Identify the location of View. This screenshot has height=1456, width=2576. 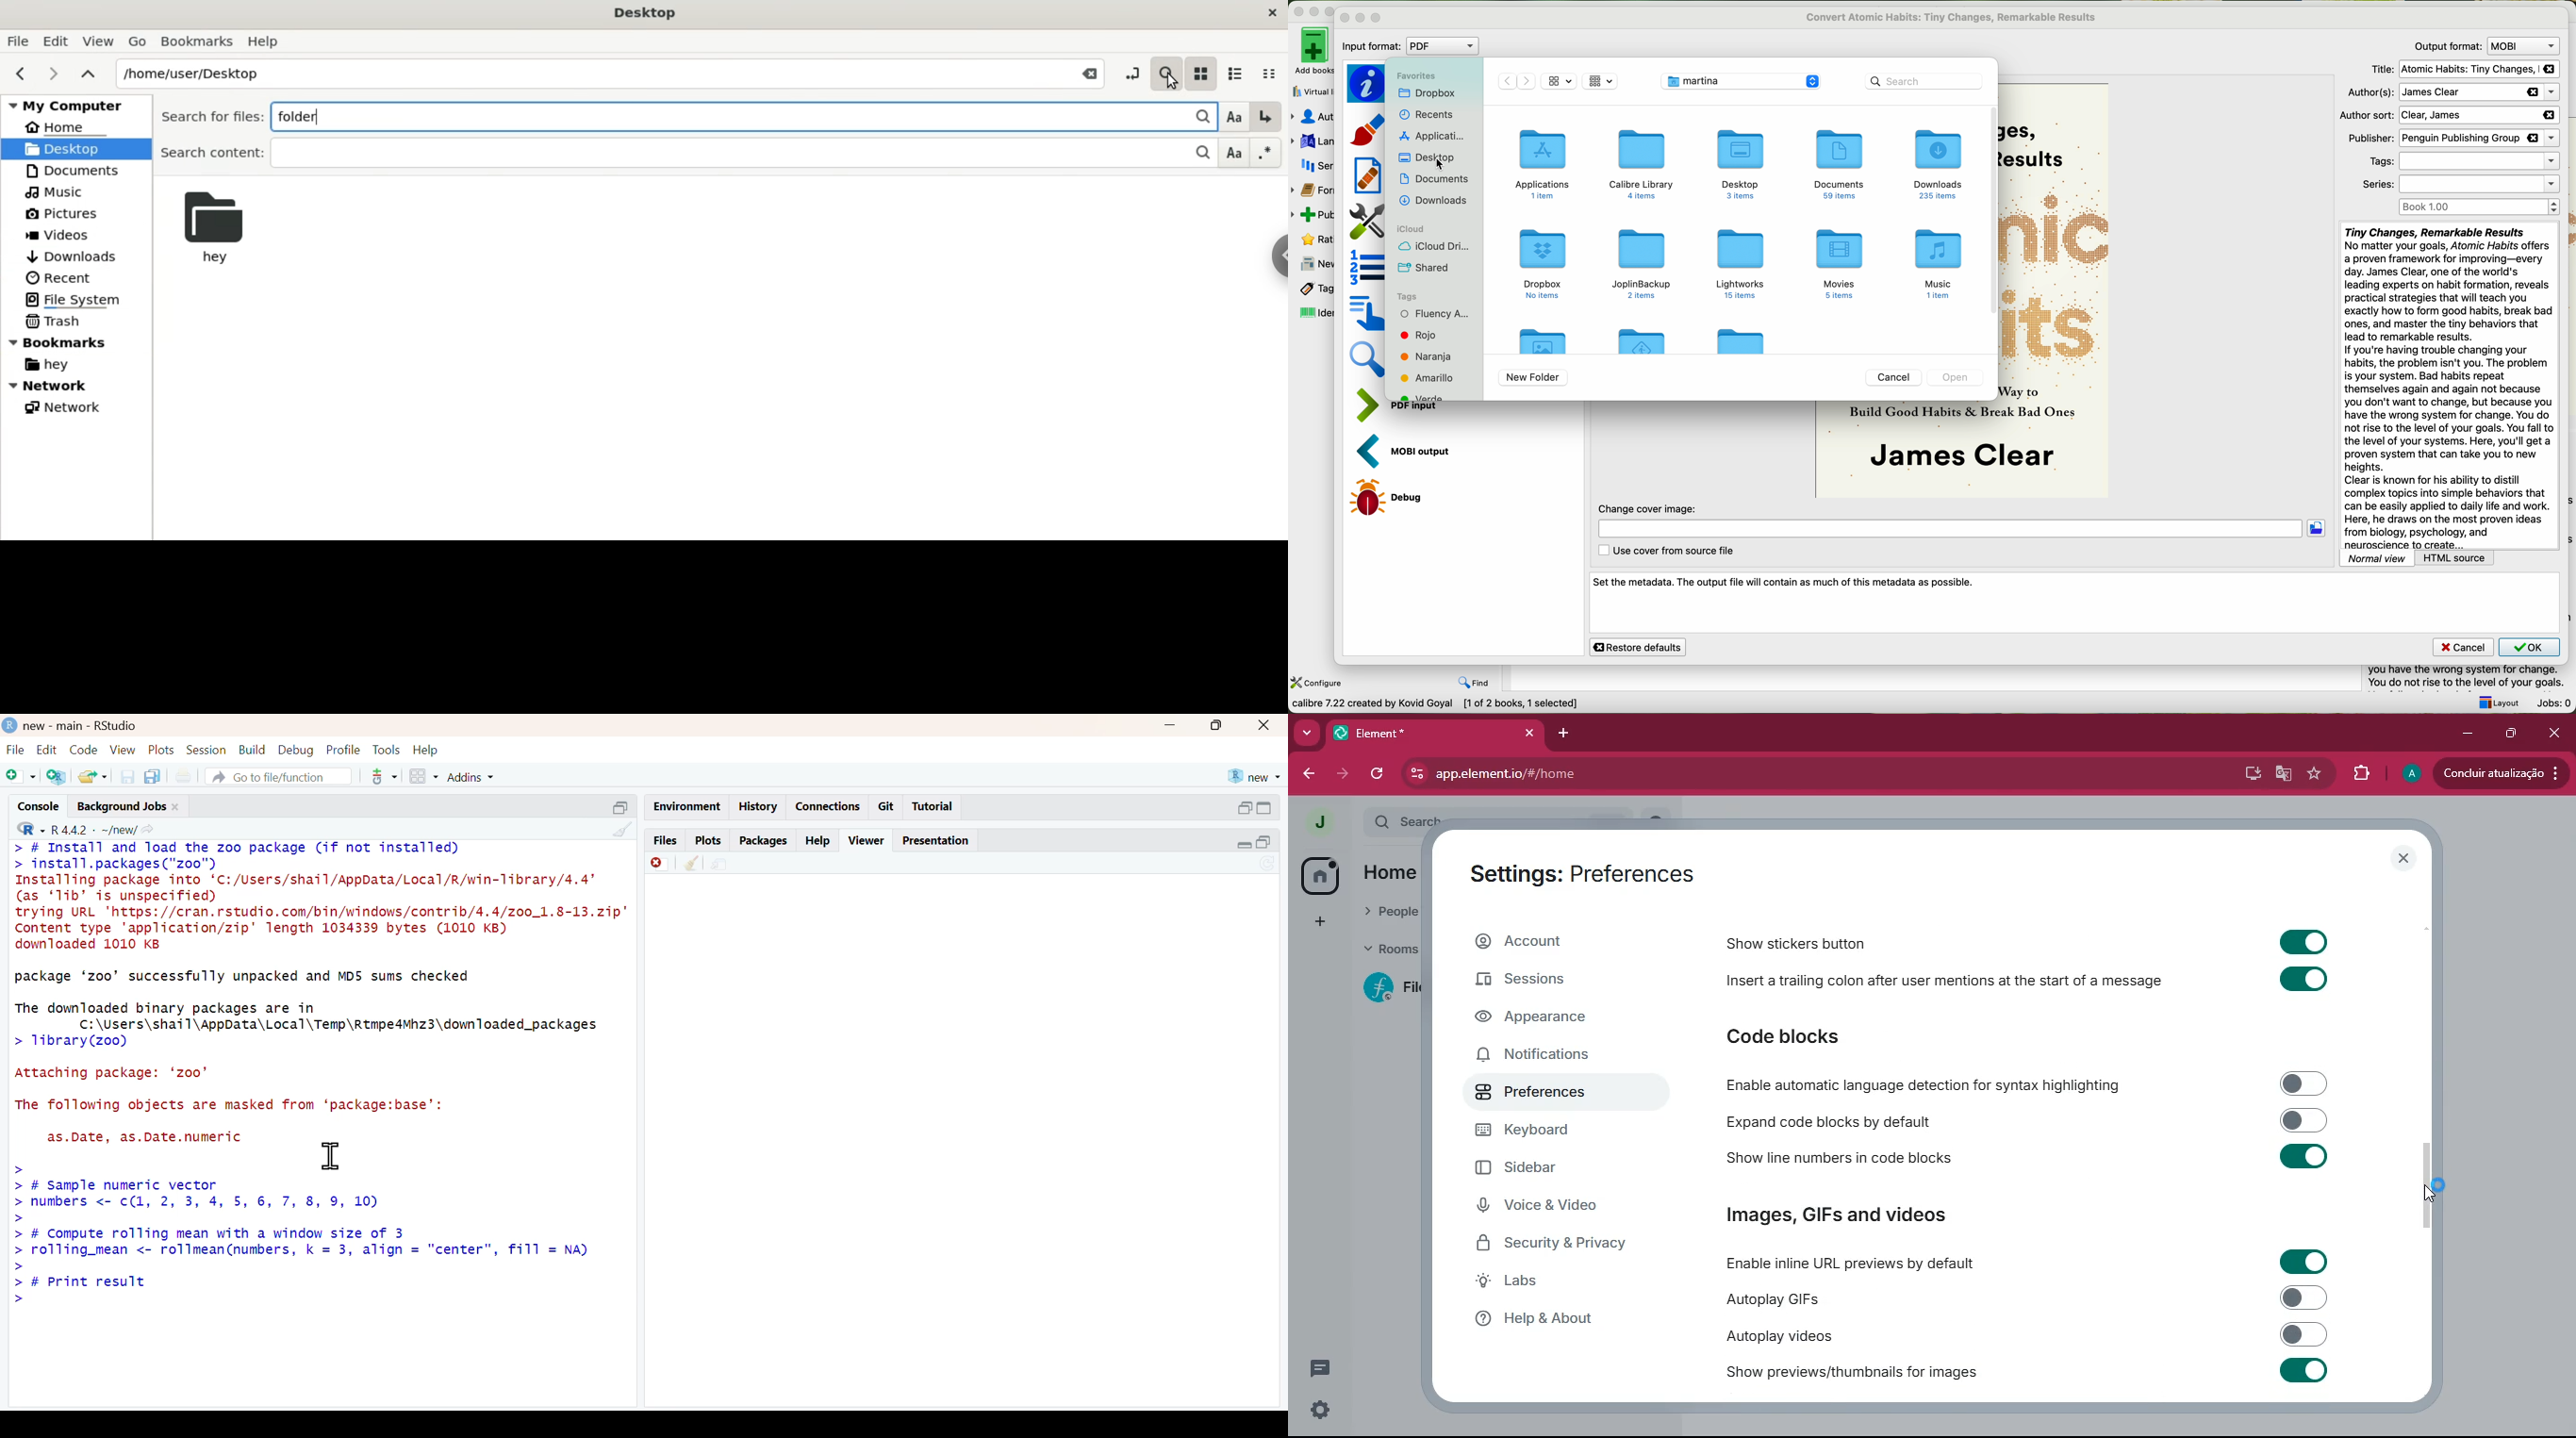
(98, 38).